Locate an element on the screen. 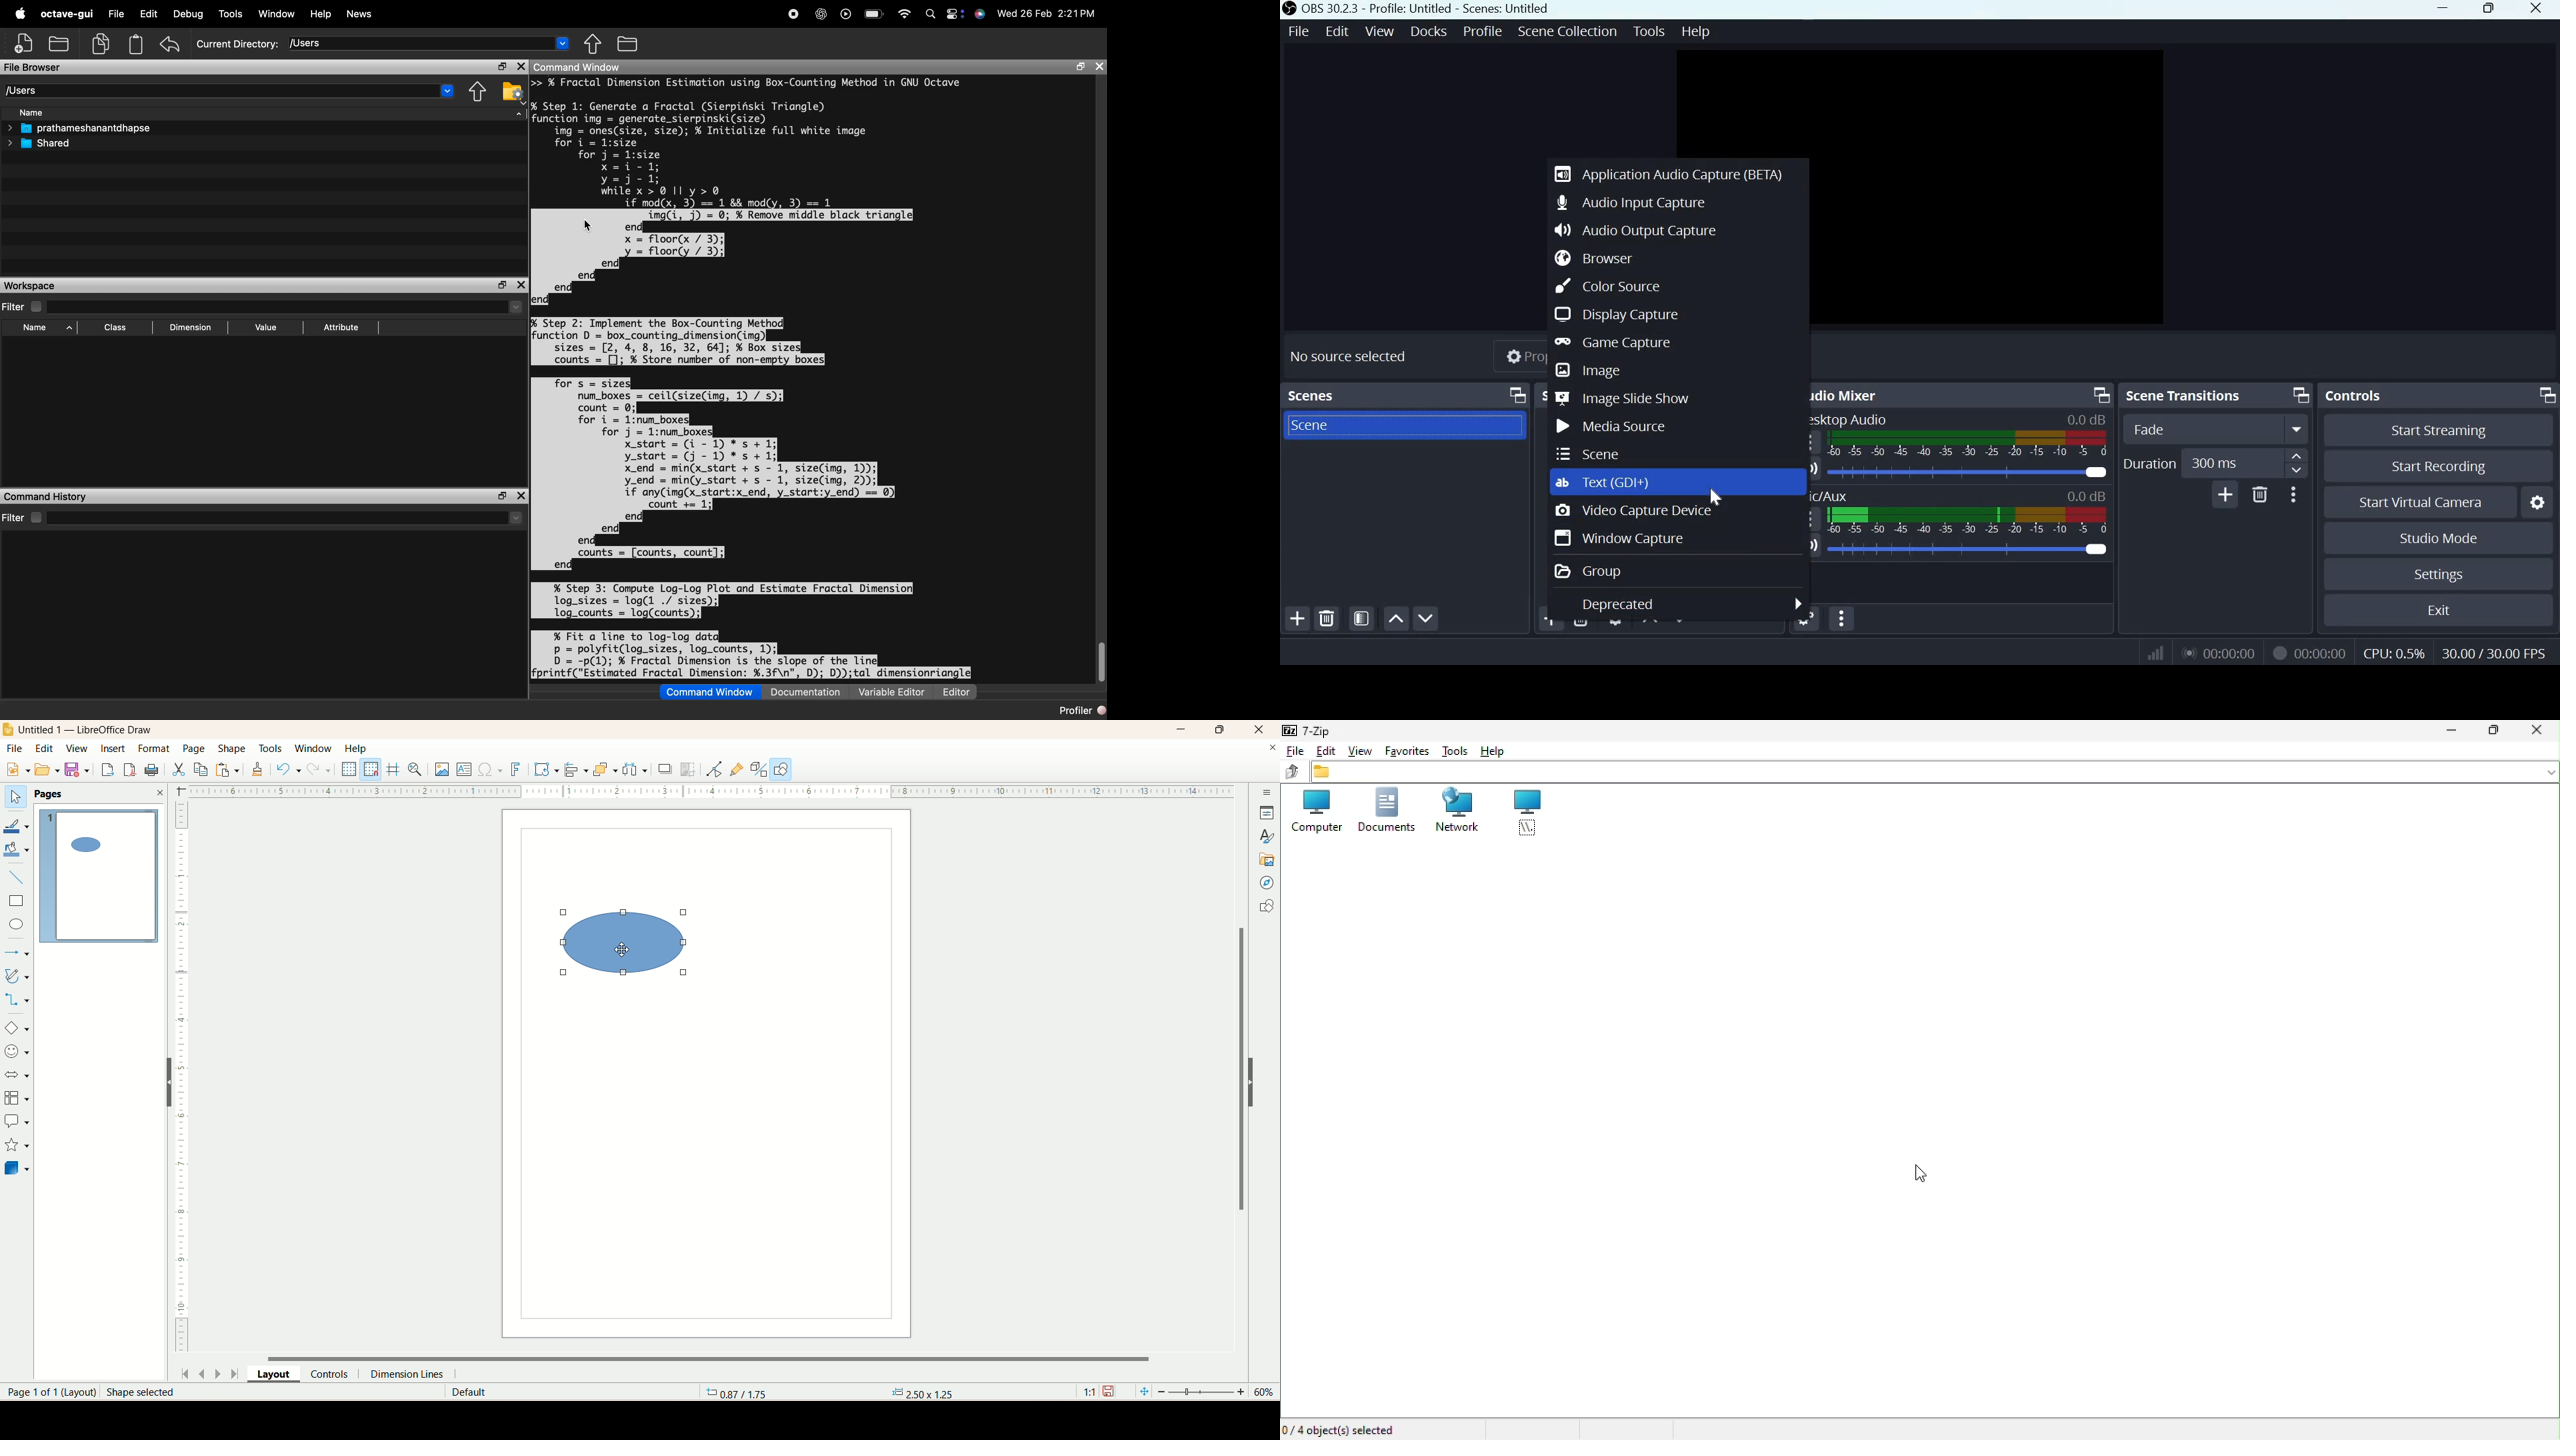 Image resolution: width=2576 pixels, height=1456 pixels. Exit is located at coordinates (2442, 611).